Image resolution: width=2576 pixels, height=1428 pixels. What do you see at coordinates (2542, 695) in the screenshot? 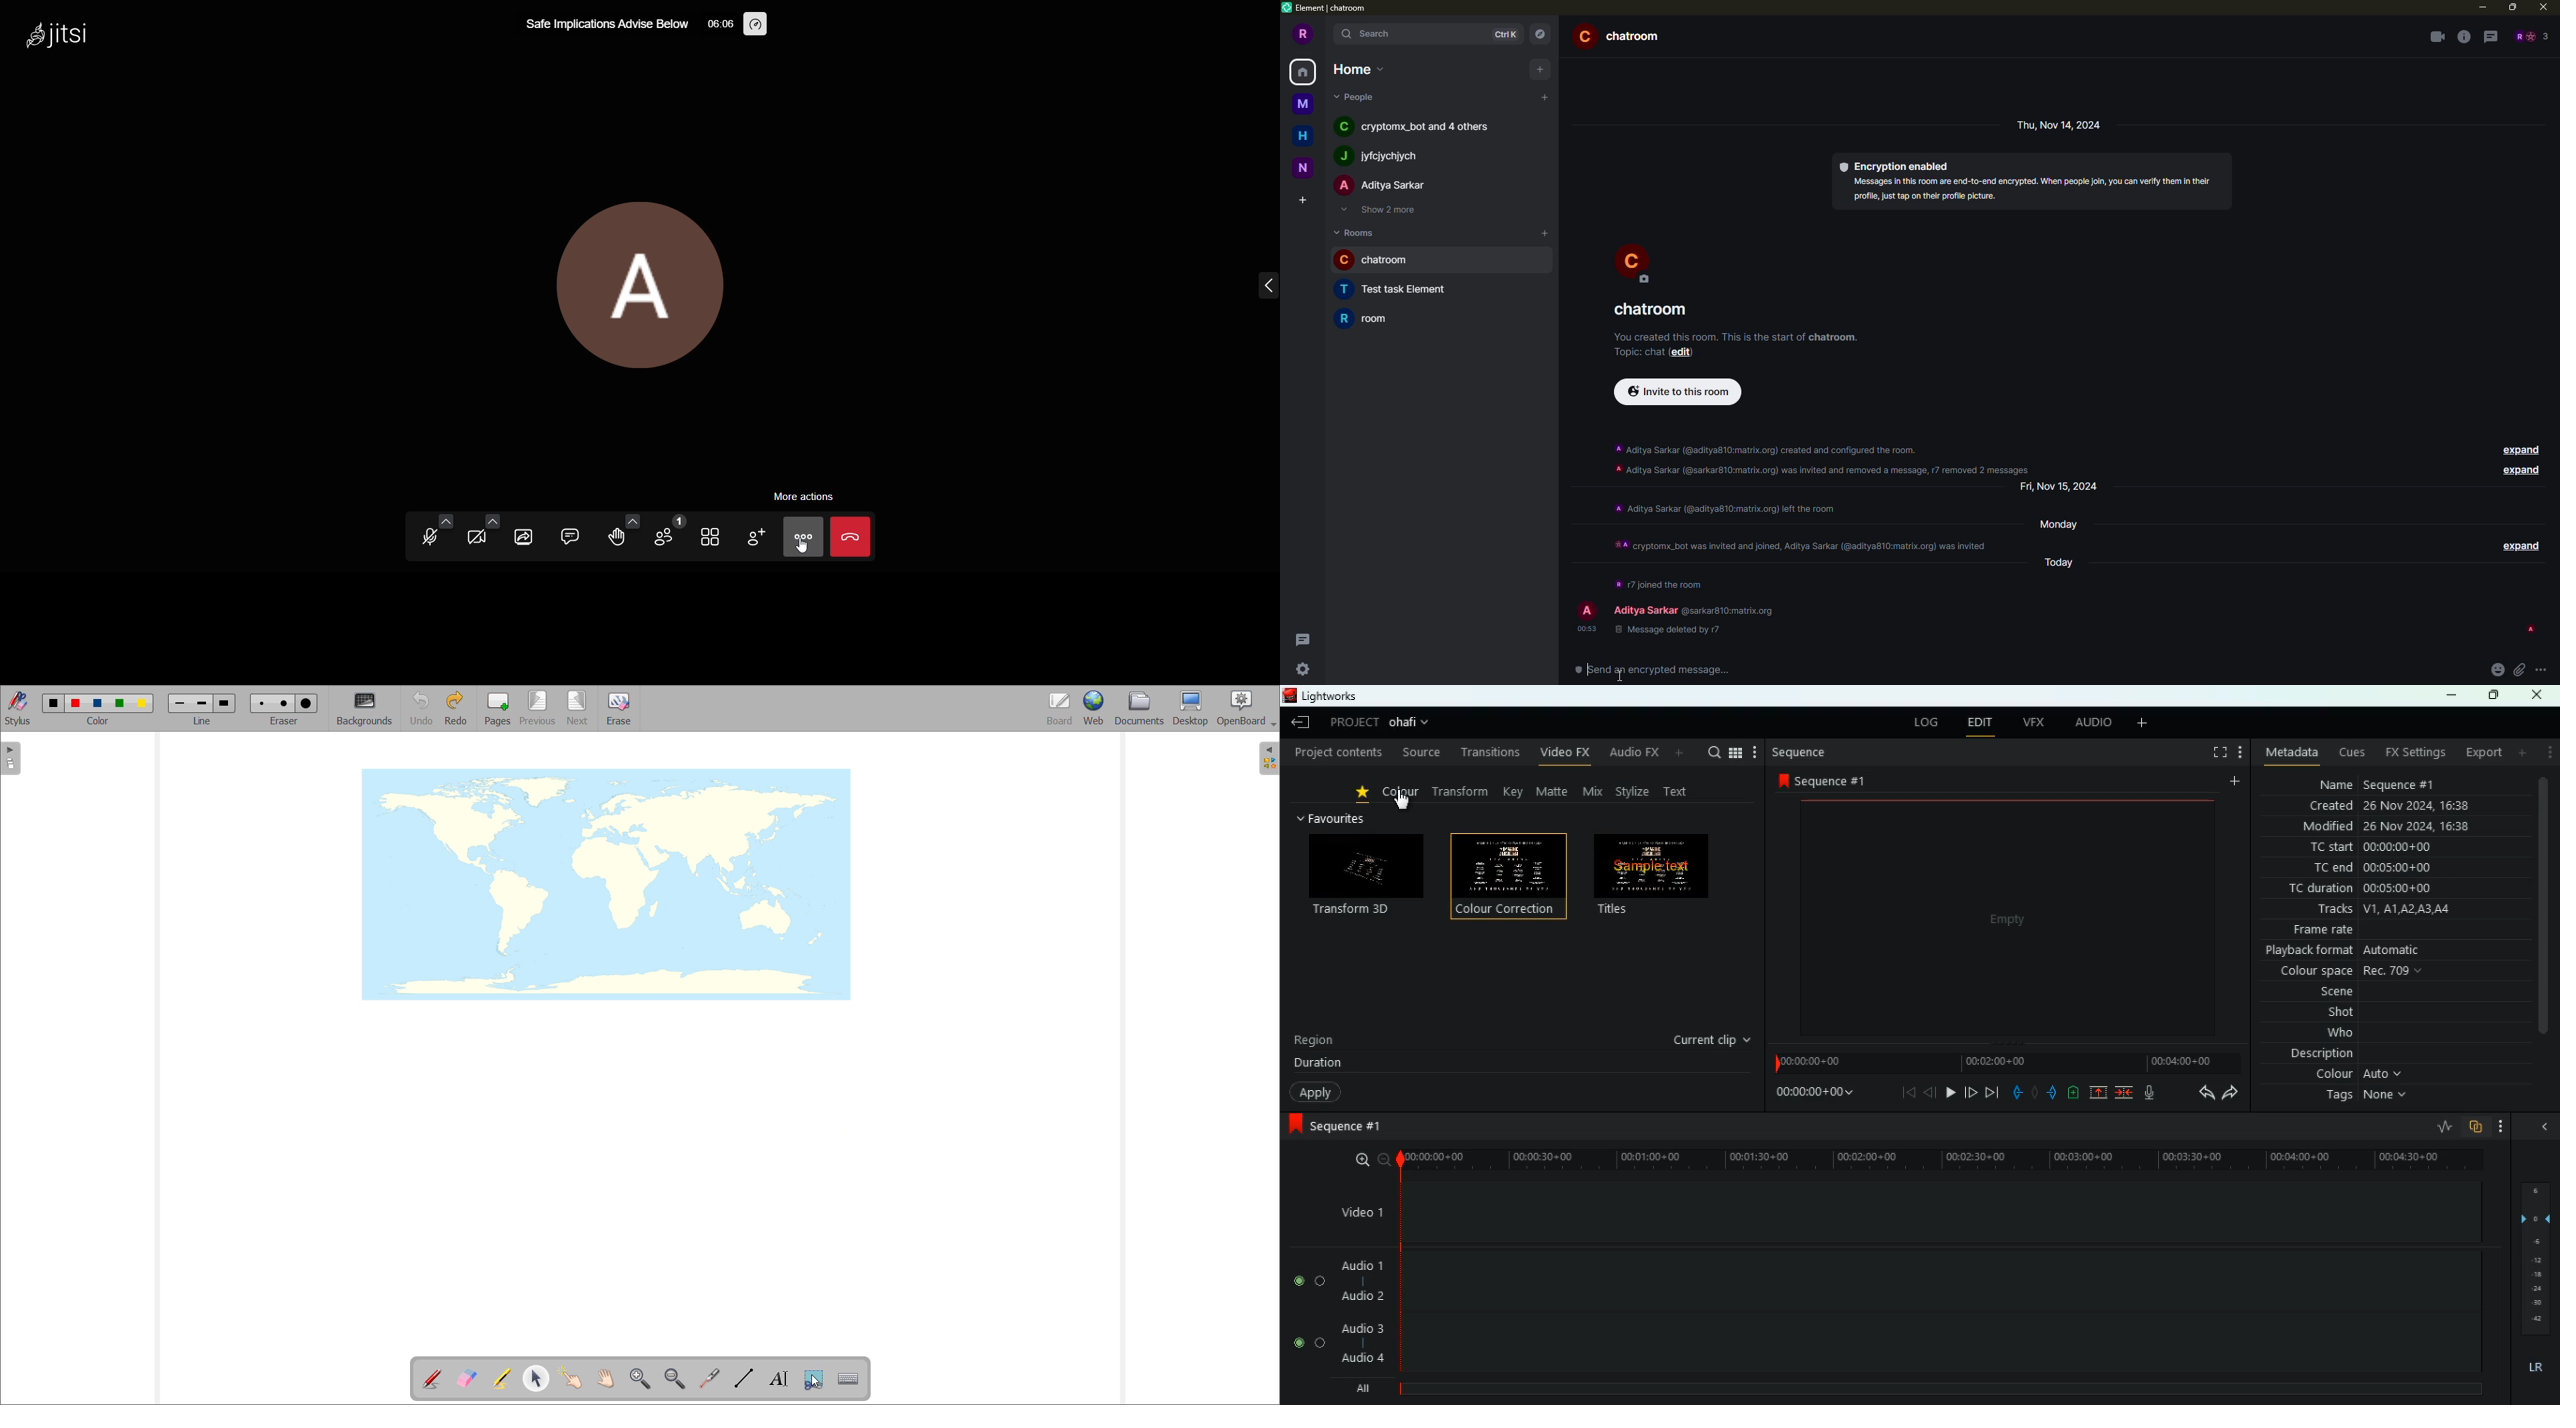
I see `close` at bounding box center [2542, 695].